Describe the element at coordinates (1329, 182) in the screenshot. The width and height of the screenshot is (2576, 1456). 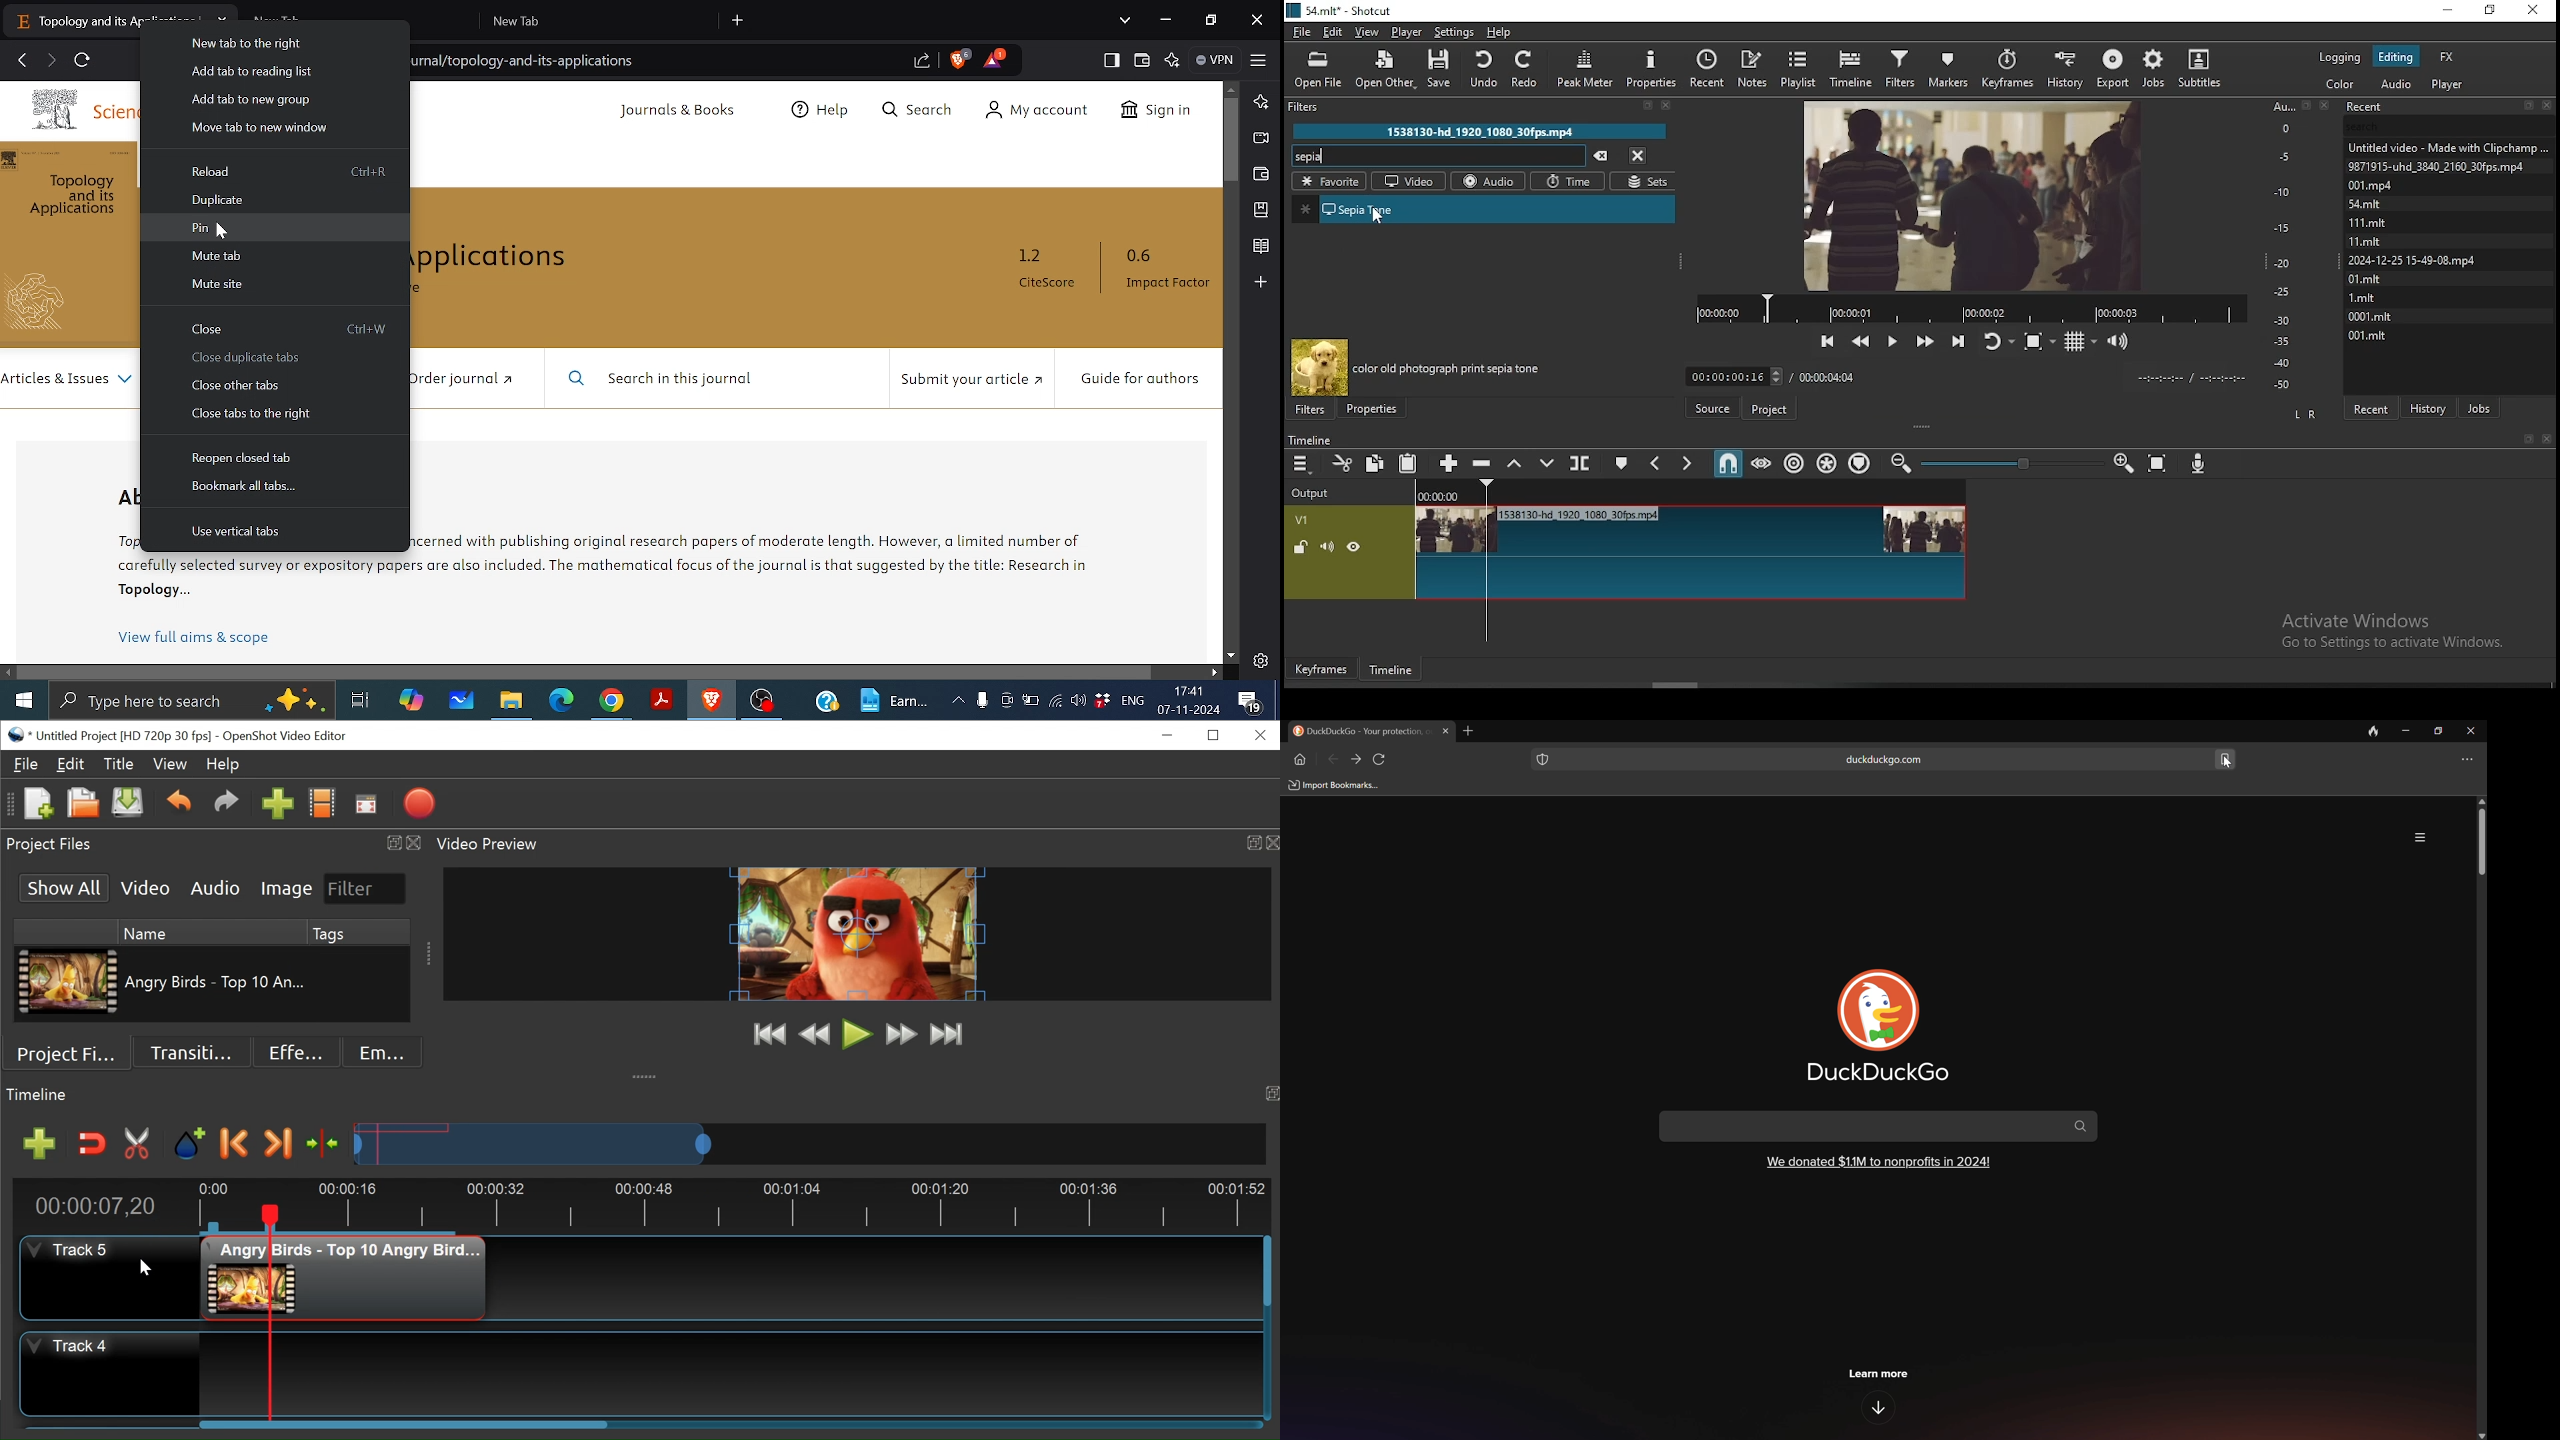
I see `favorites` at that location.